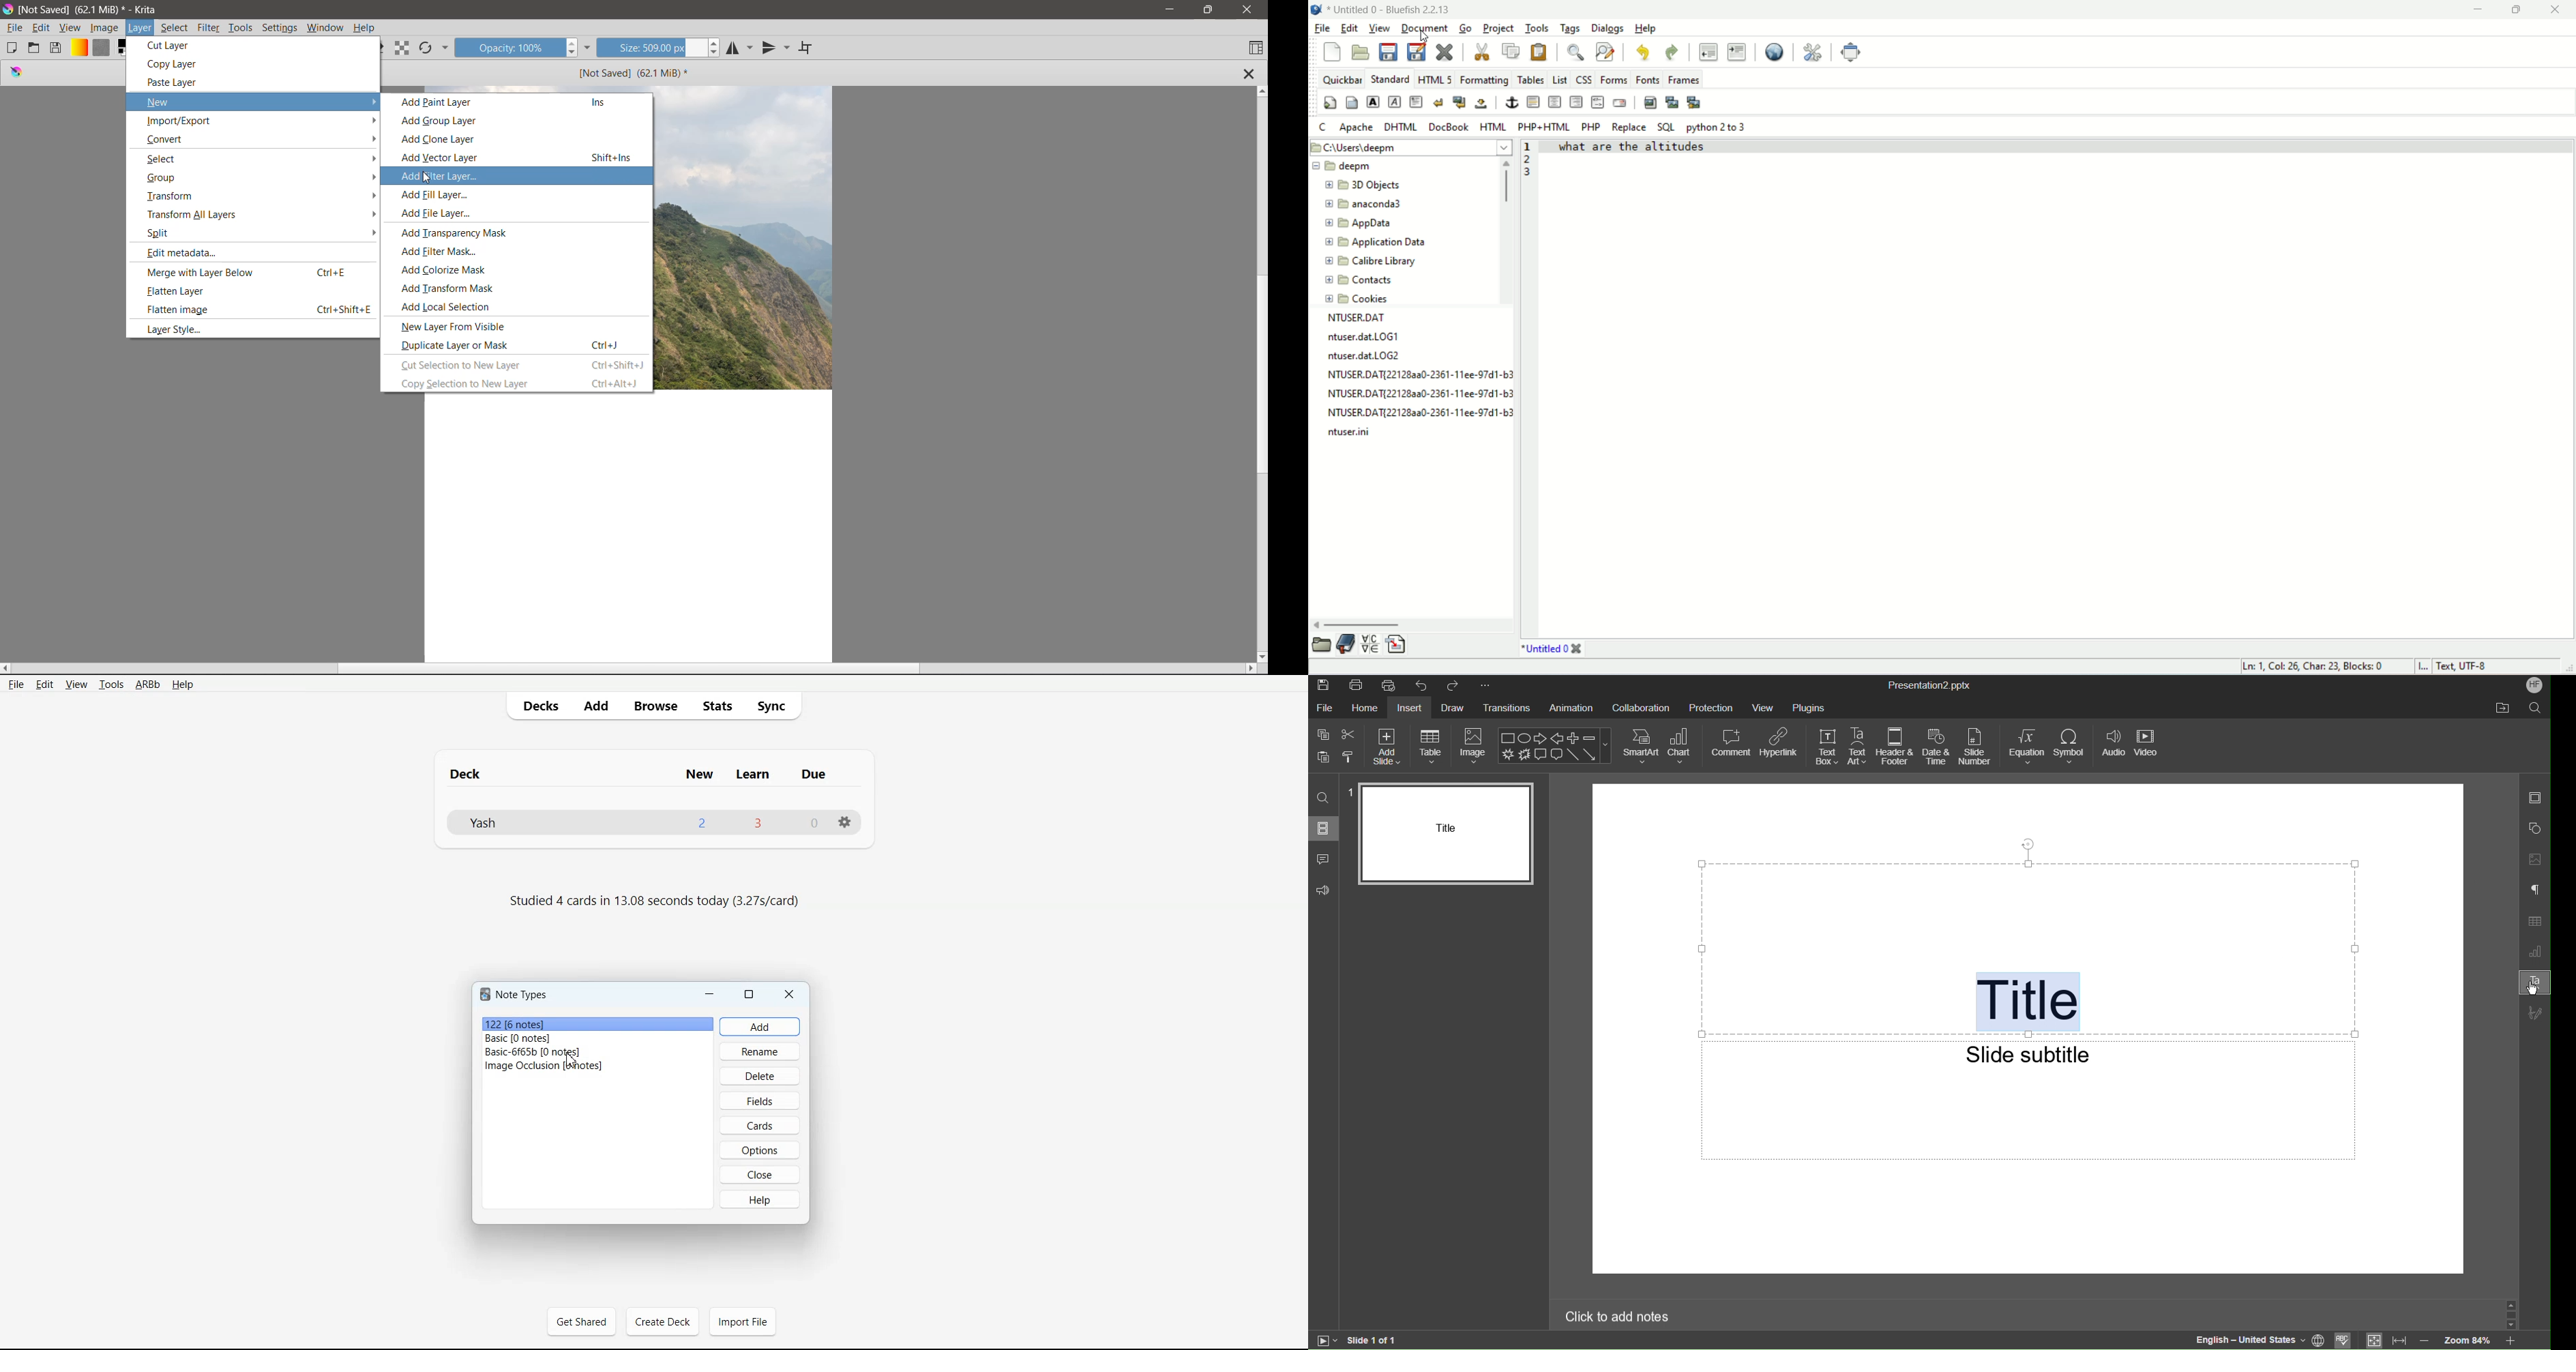  Describe the element at coordinates (1409, 708) in the screenshot. I see `Insert` at that location.